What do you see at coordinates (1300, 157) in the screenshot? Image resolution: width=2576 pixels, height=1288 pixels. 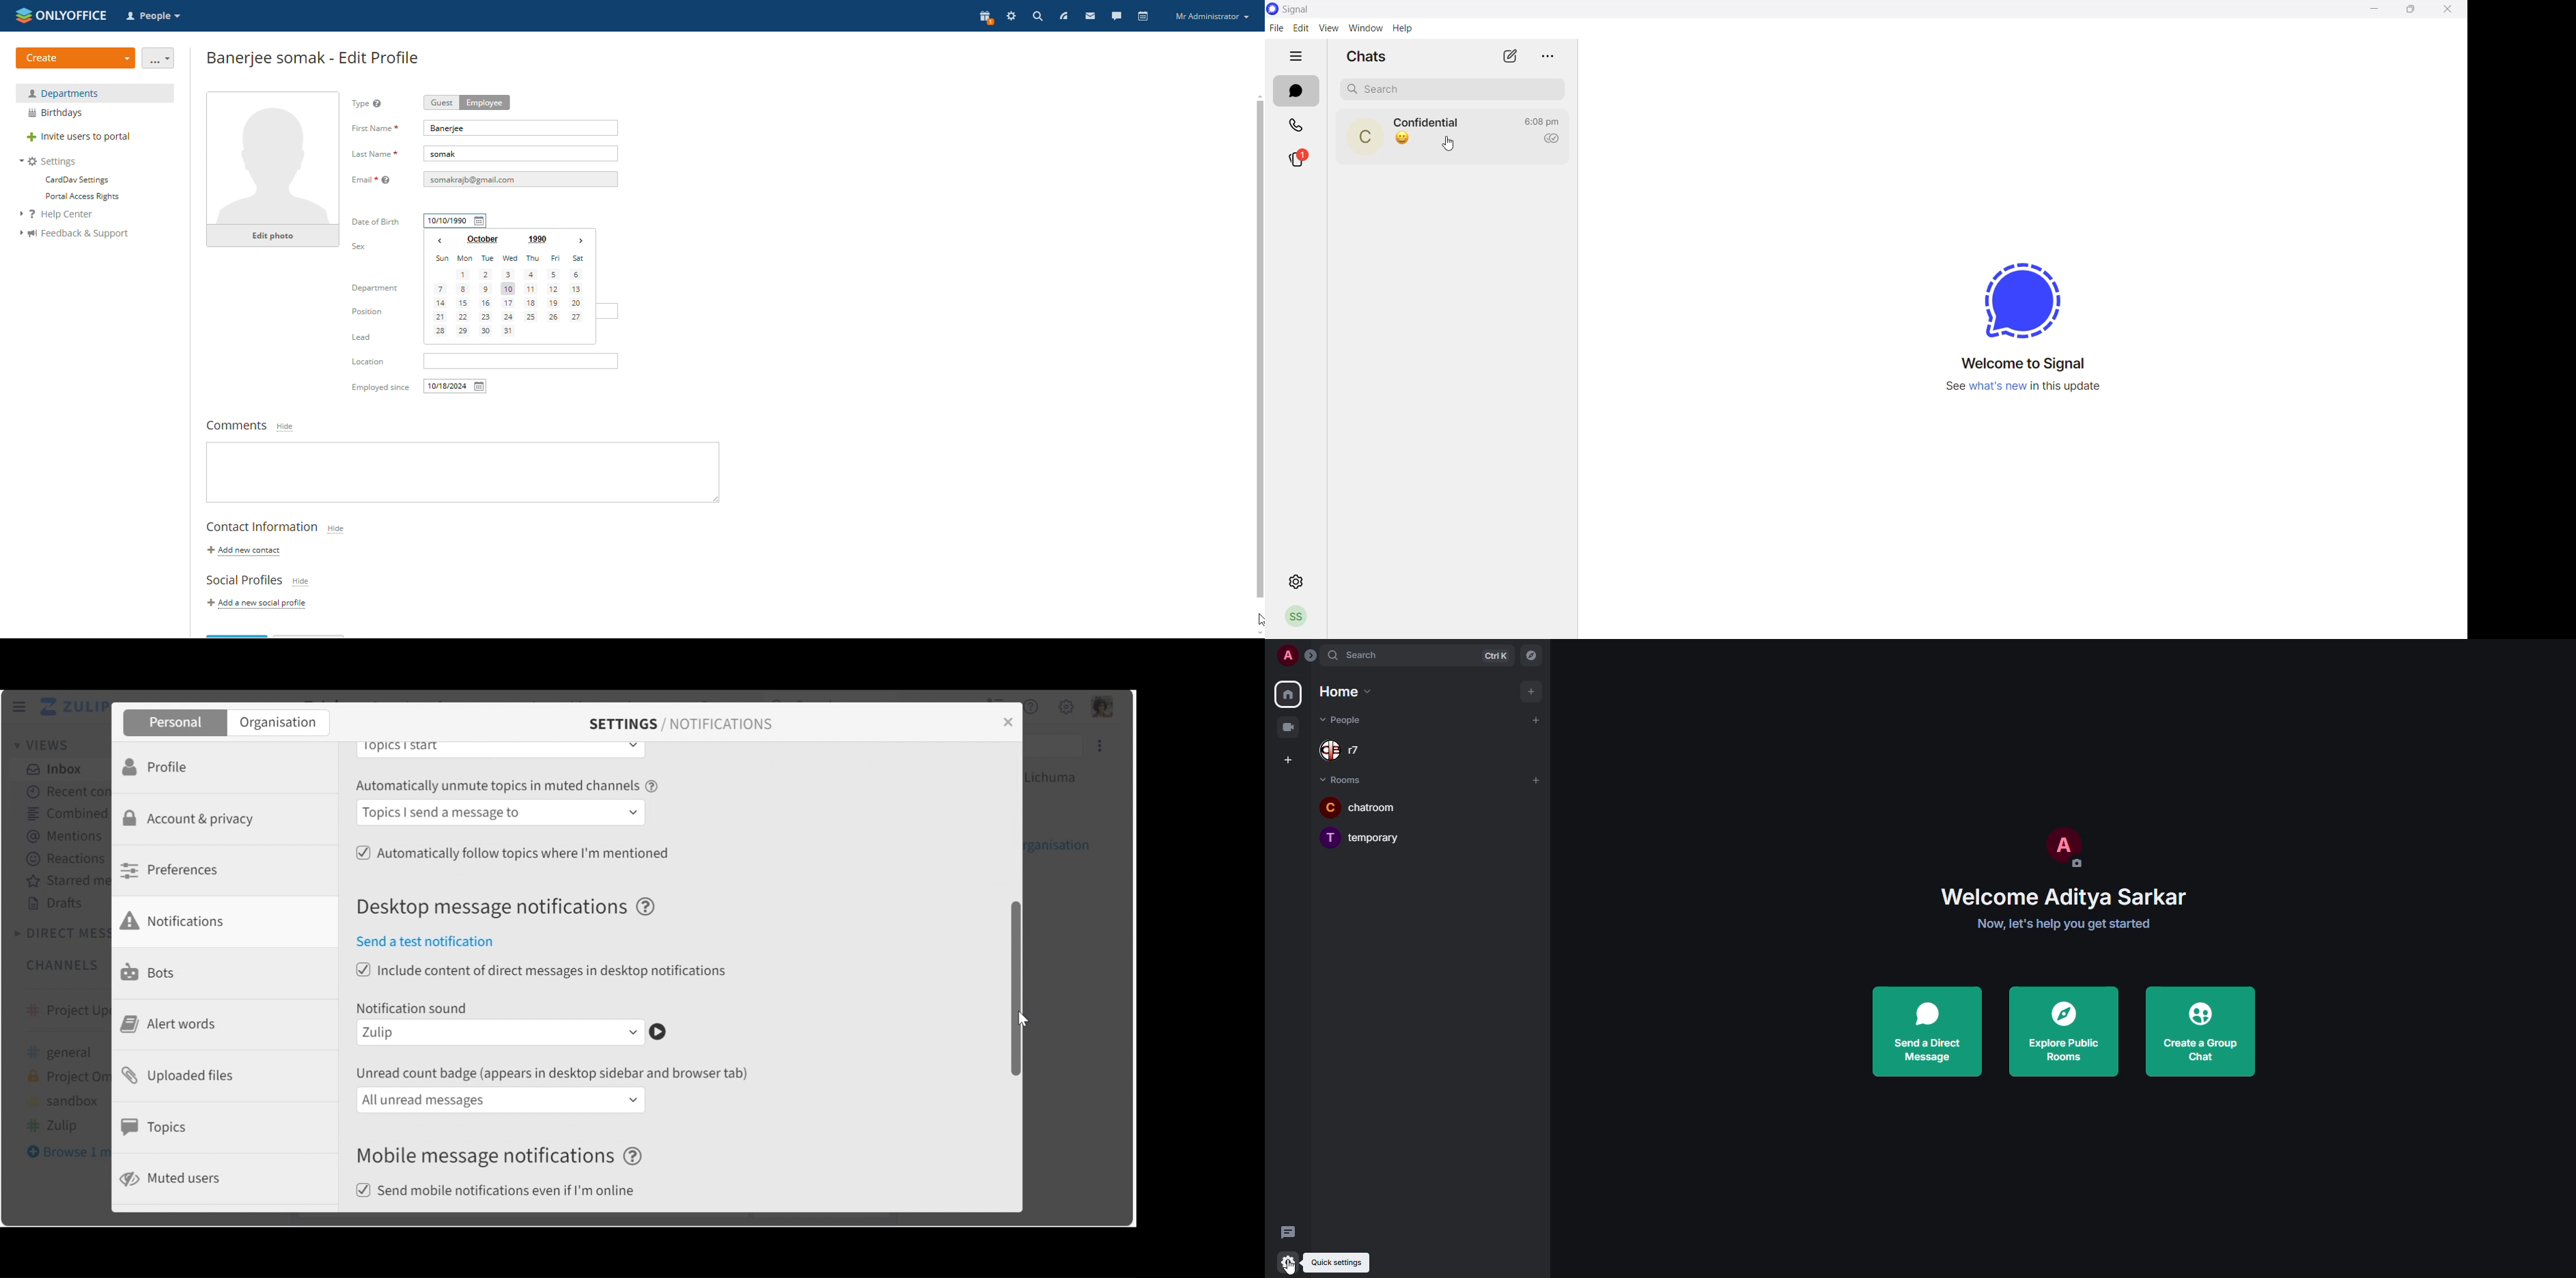 I see `stories` at bounding box center [1300, 157].